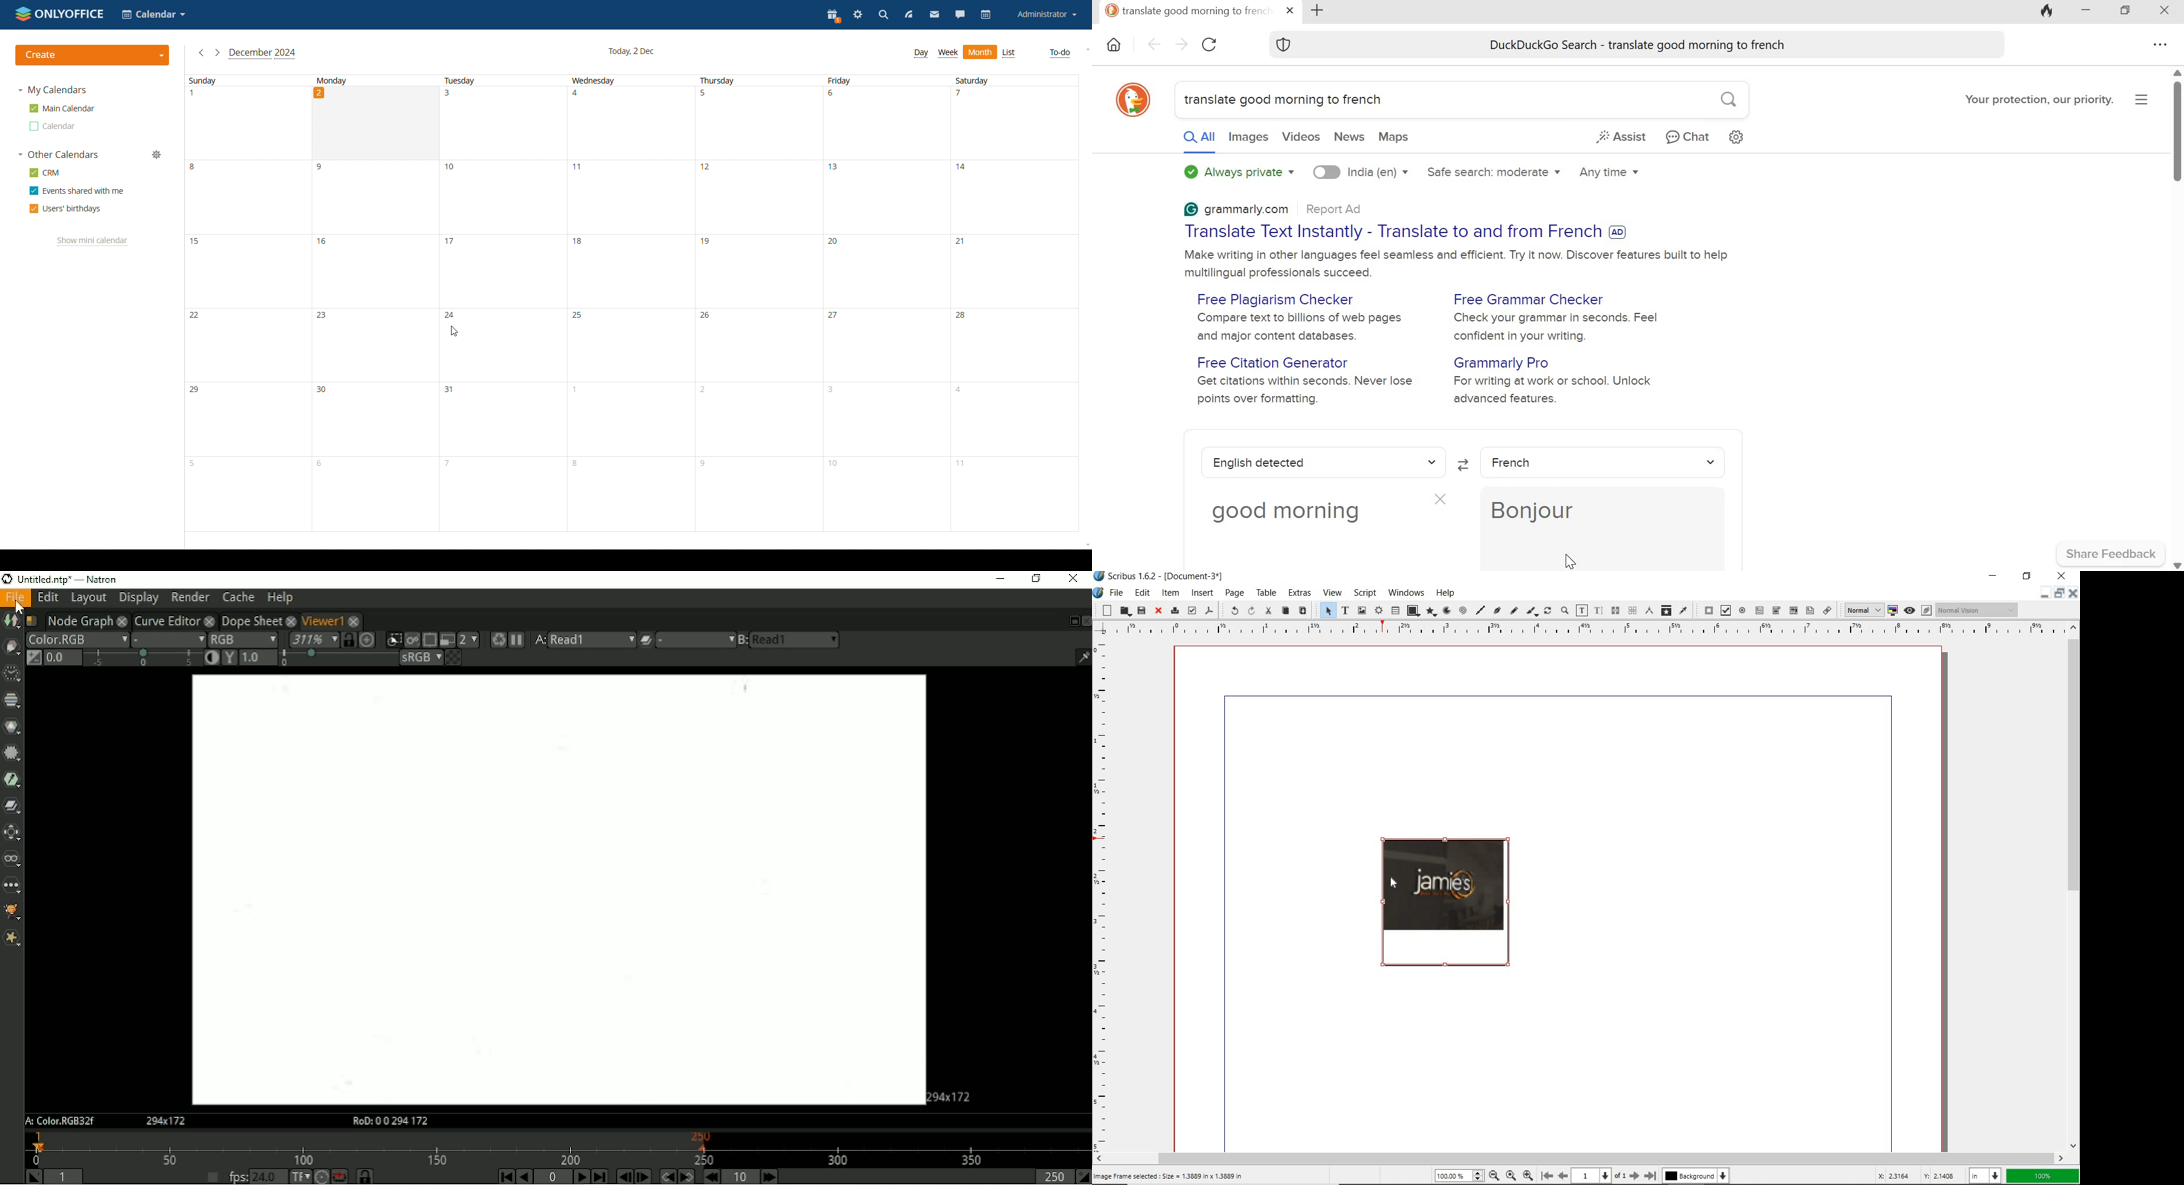 The height and width of the screenshot is (1204, 2184). I want to click on rotate item, so click(1547, 610).